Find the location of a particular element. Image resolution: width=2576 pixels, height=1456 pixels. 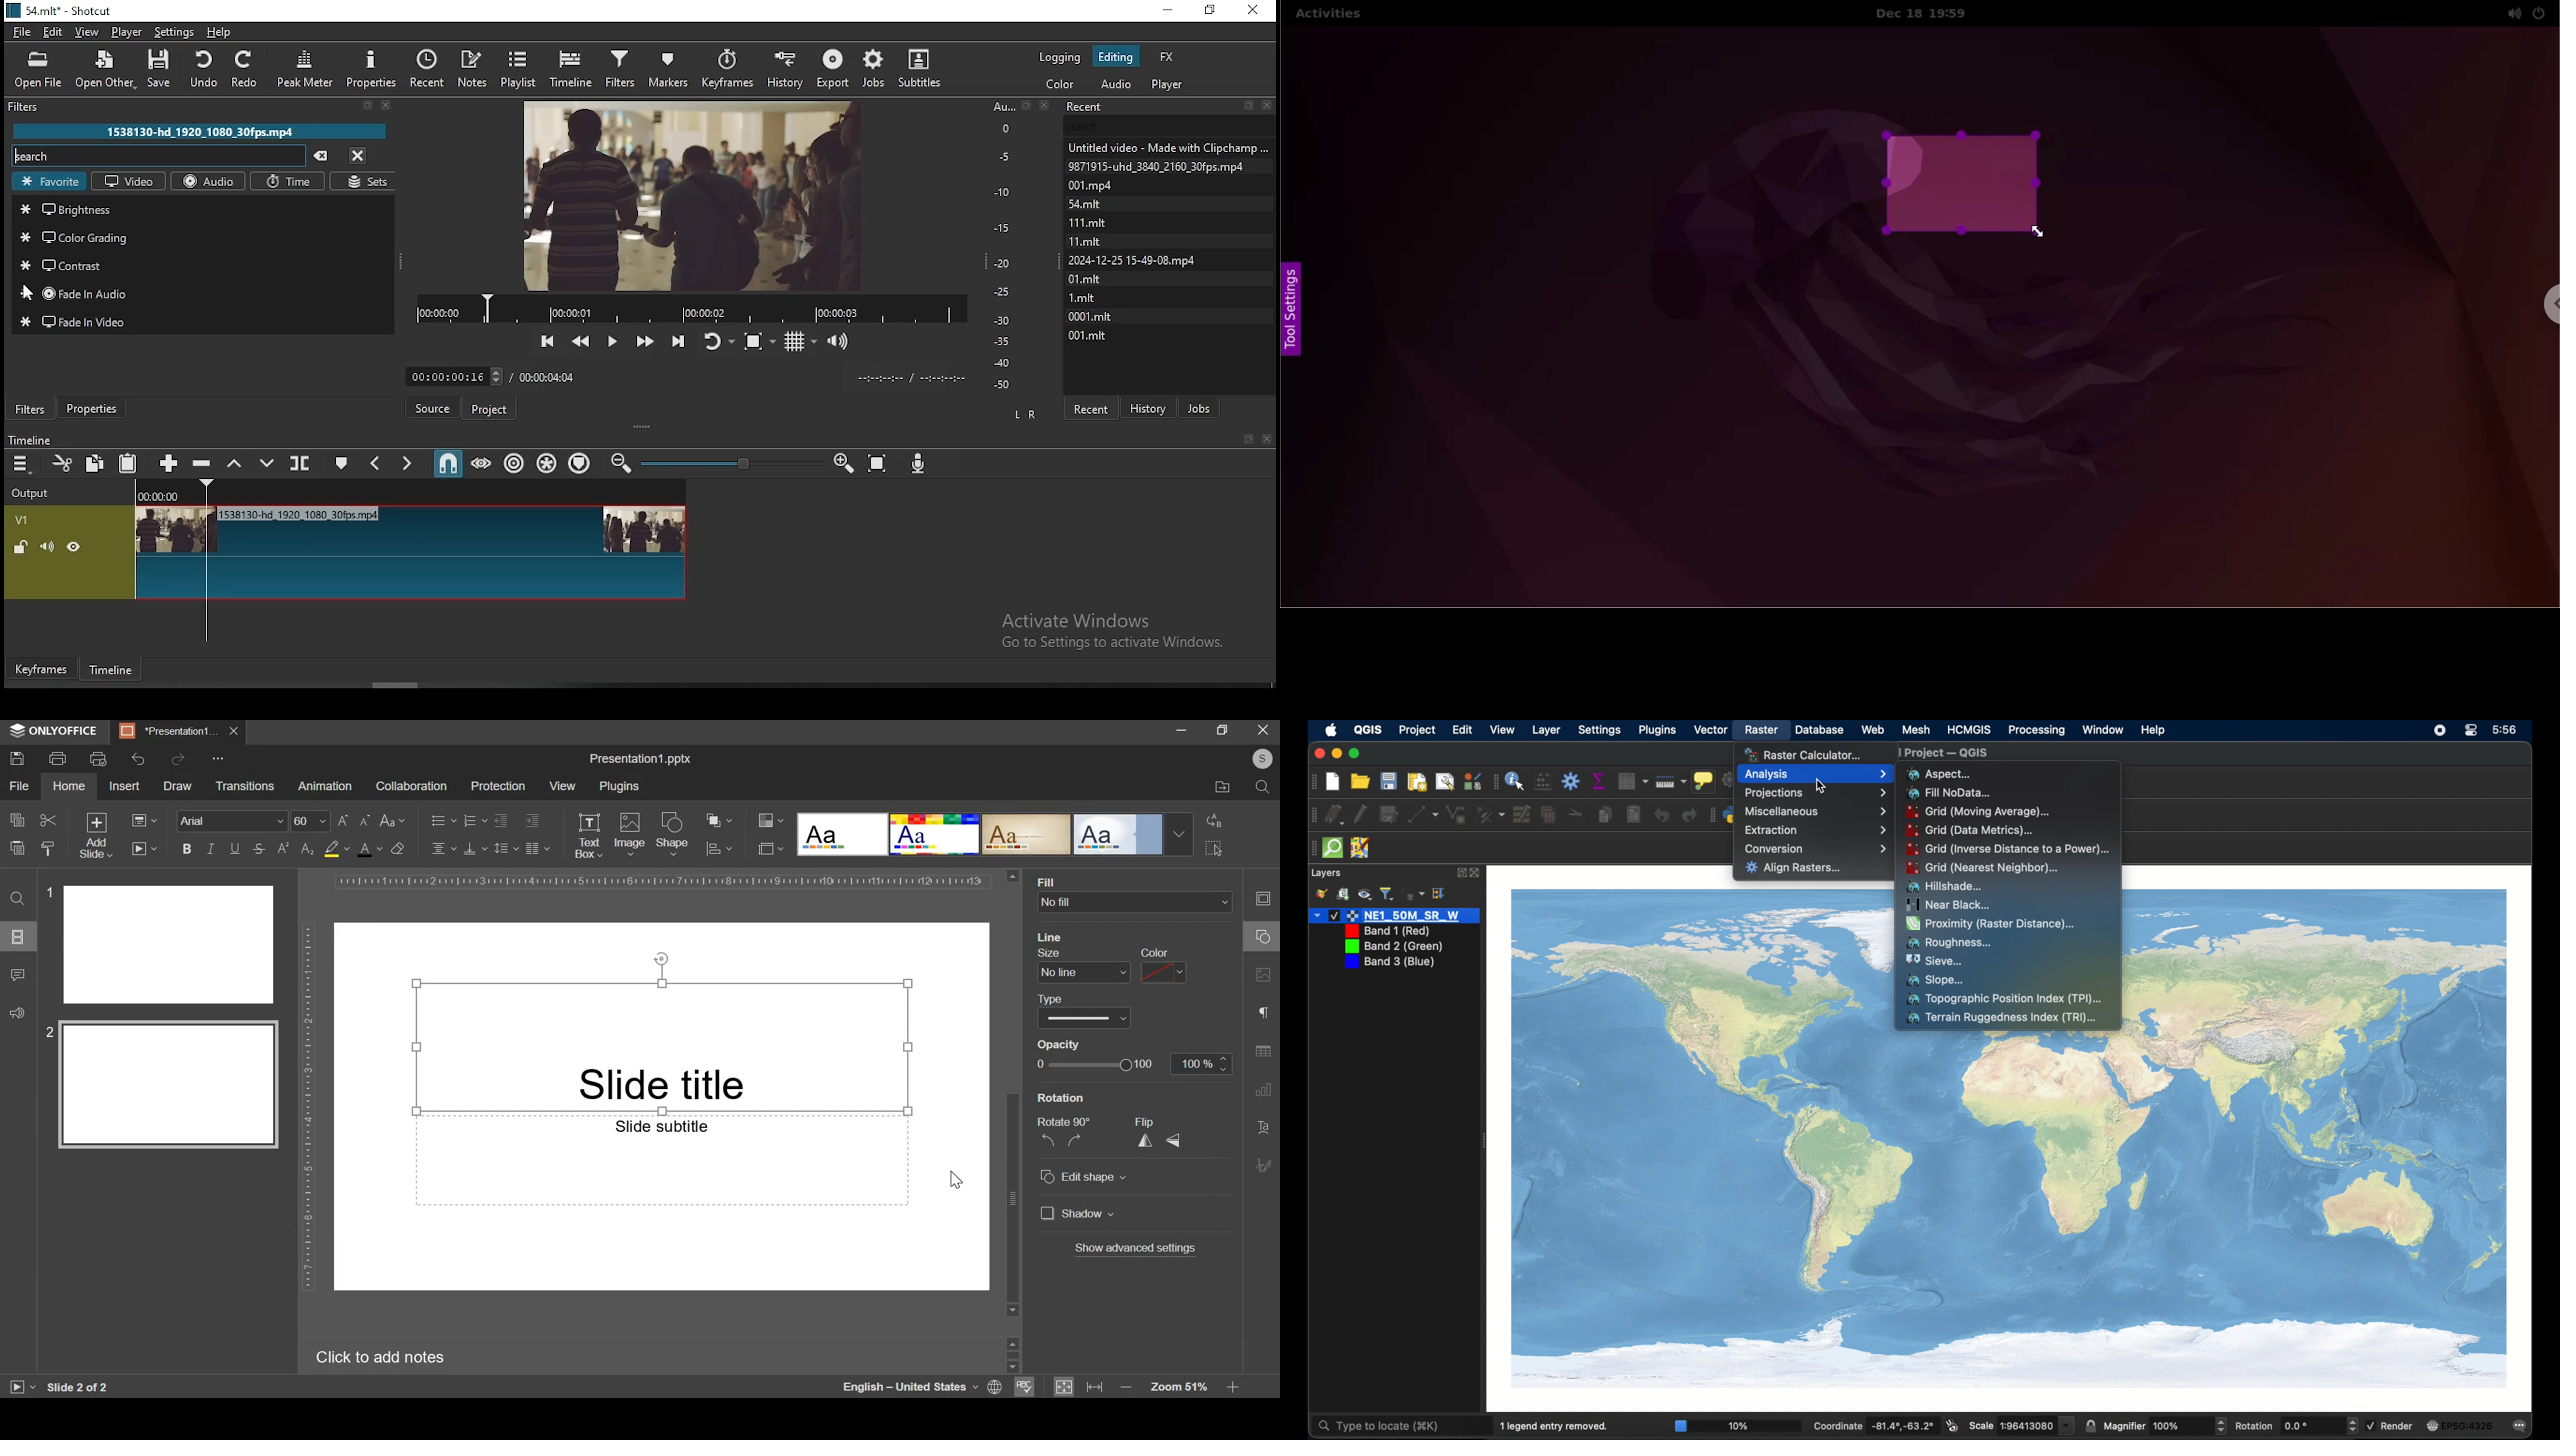

video preview is located at coordinates (691, 193).